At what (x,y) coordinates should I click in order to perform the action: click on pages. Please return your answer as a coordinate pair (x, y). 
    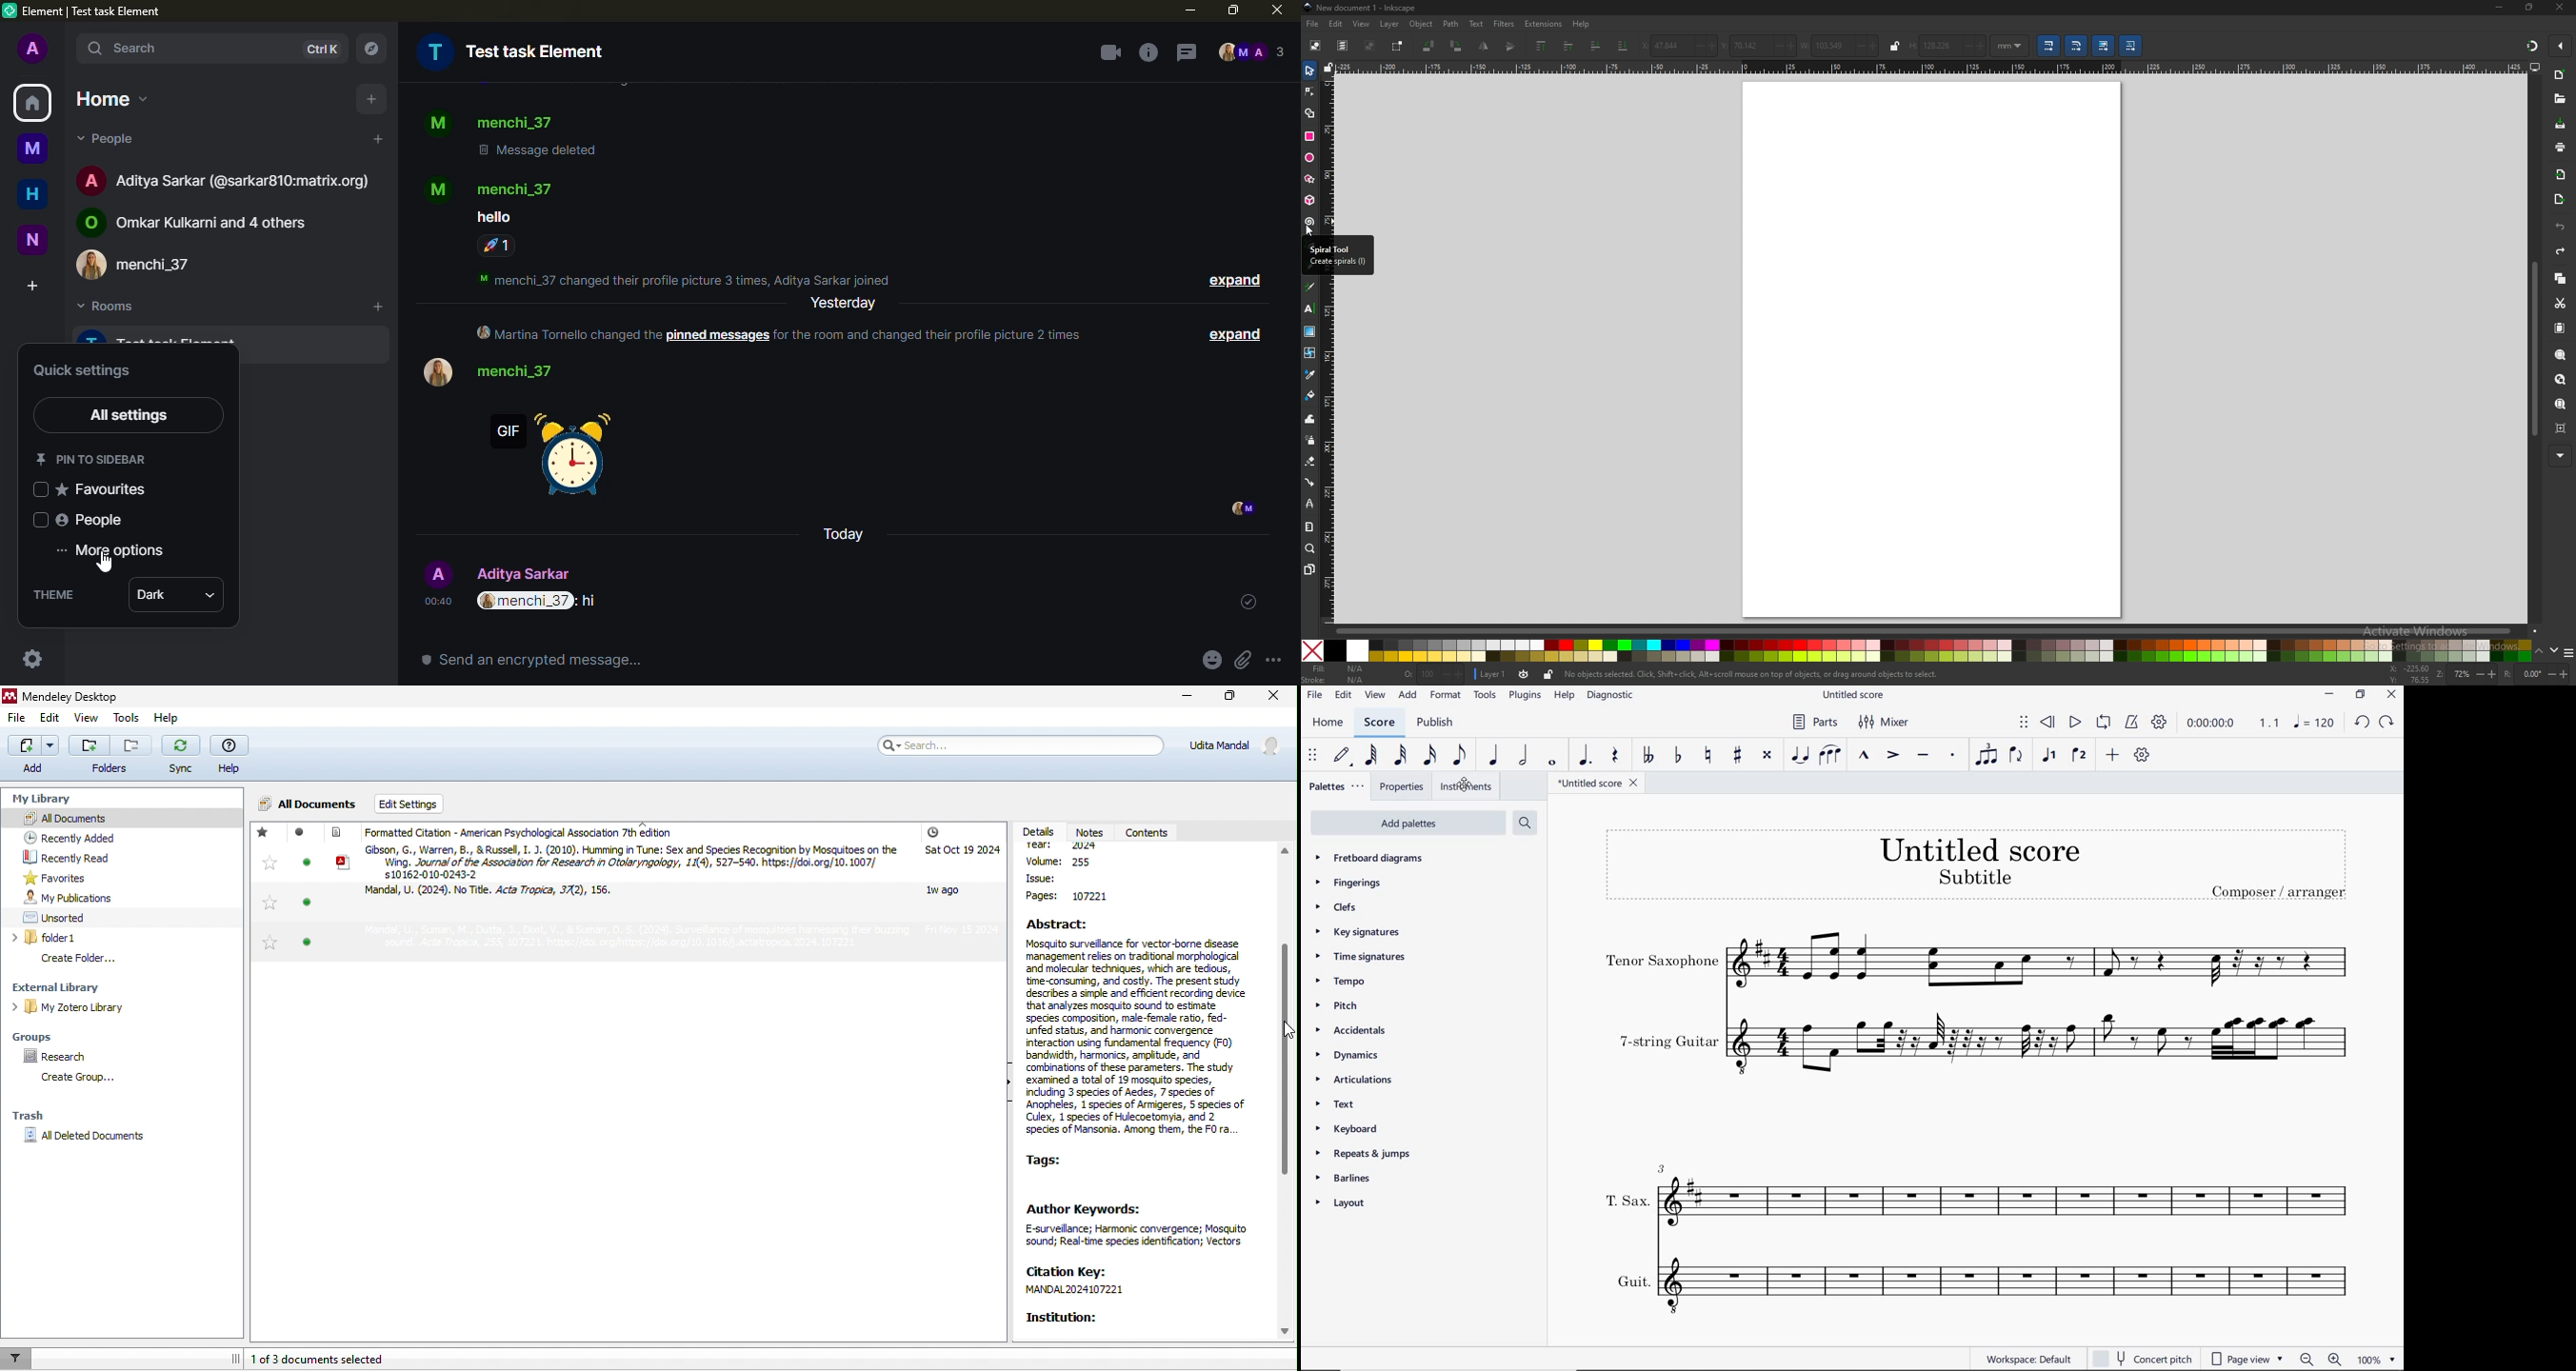
    Looking at the image, I should click on (1310, 569).